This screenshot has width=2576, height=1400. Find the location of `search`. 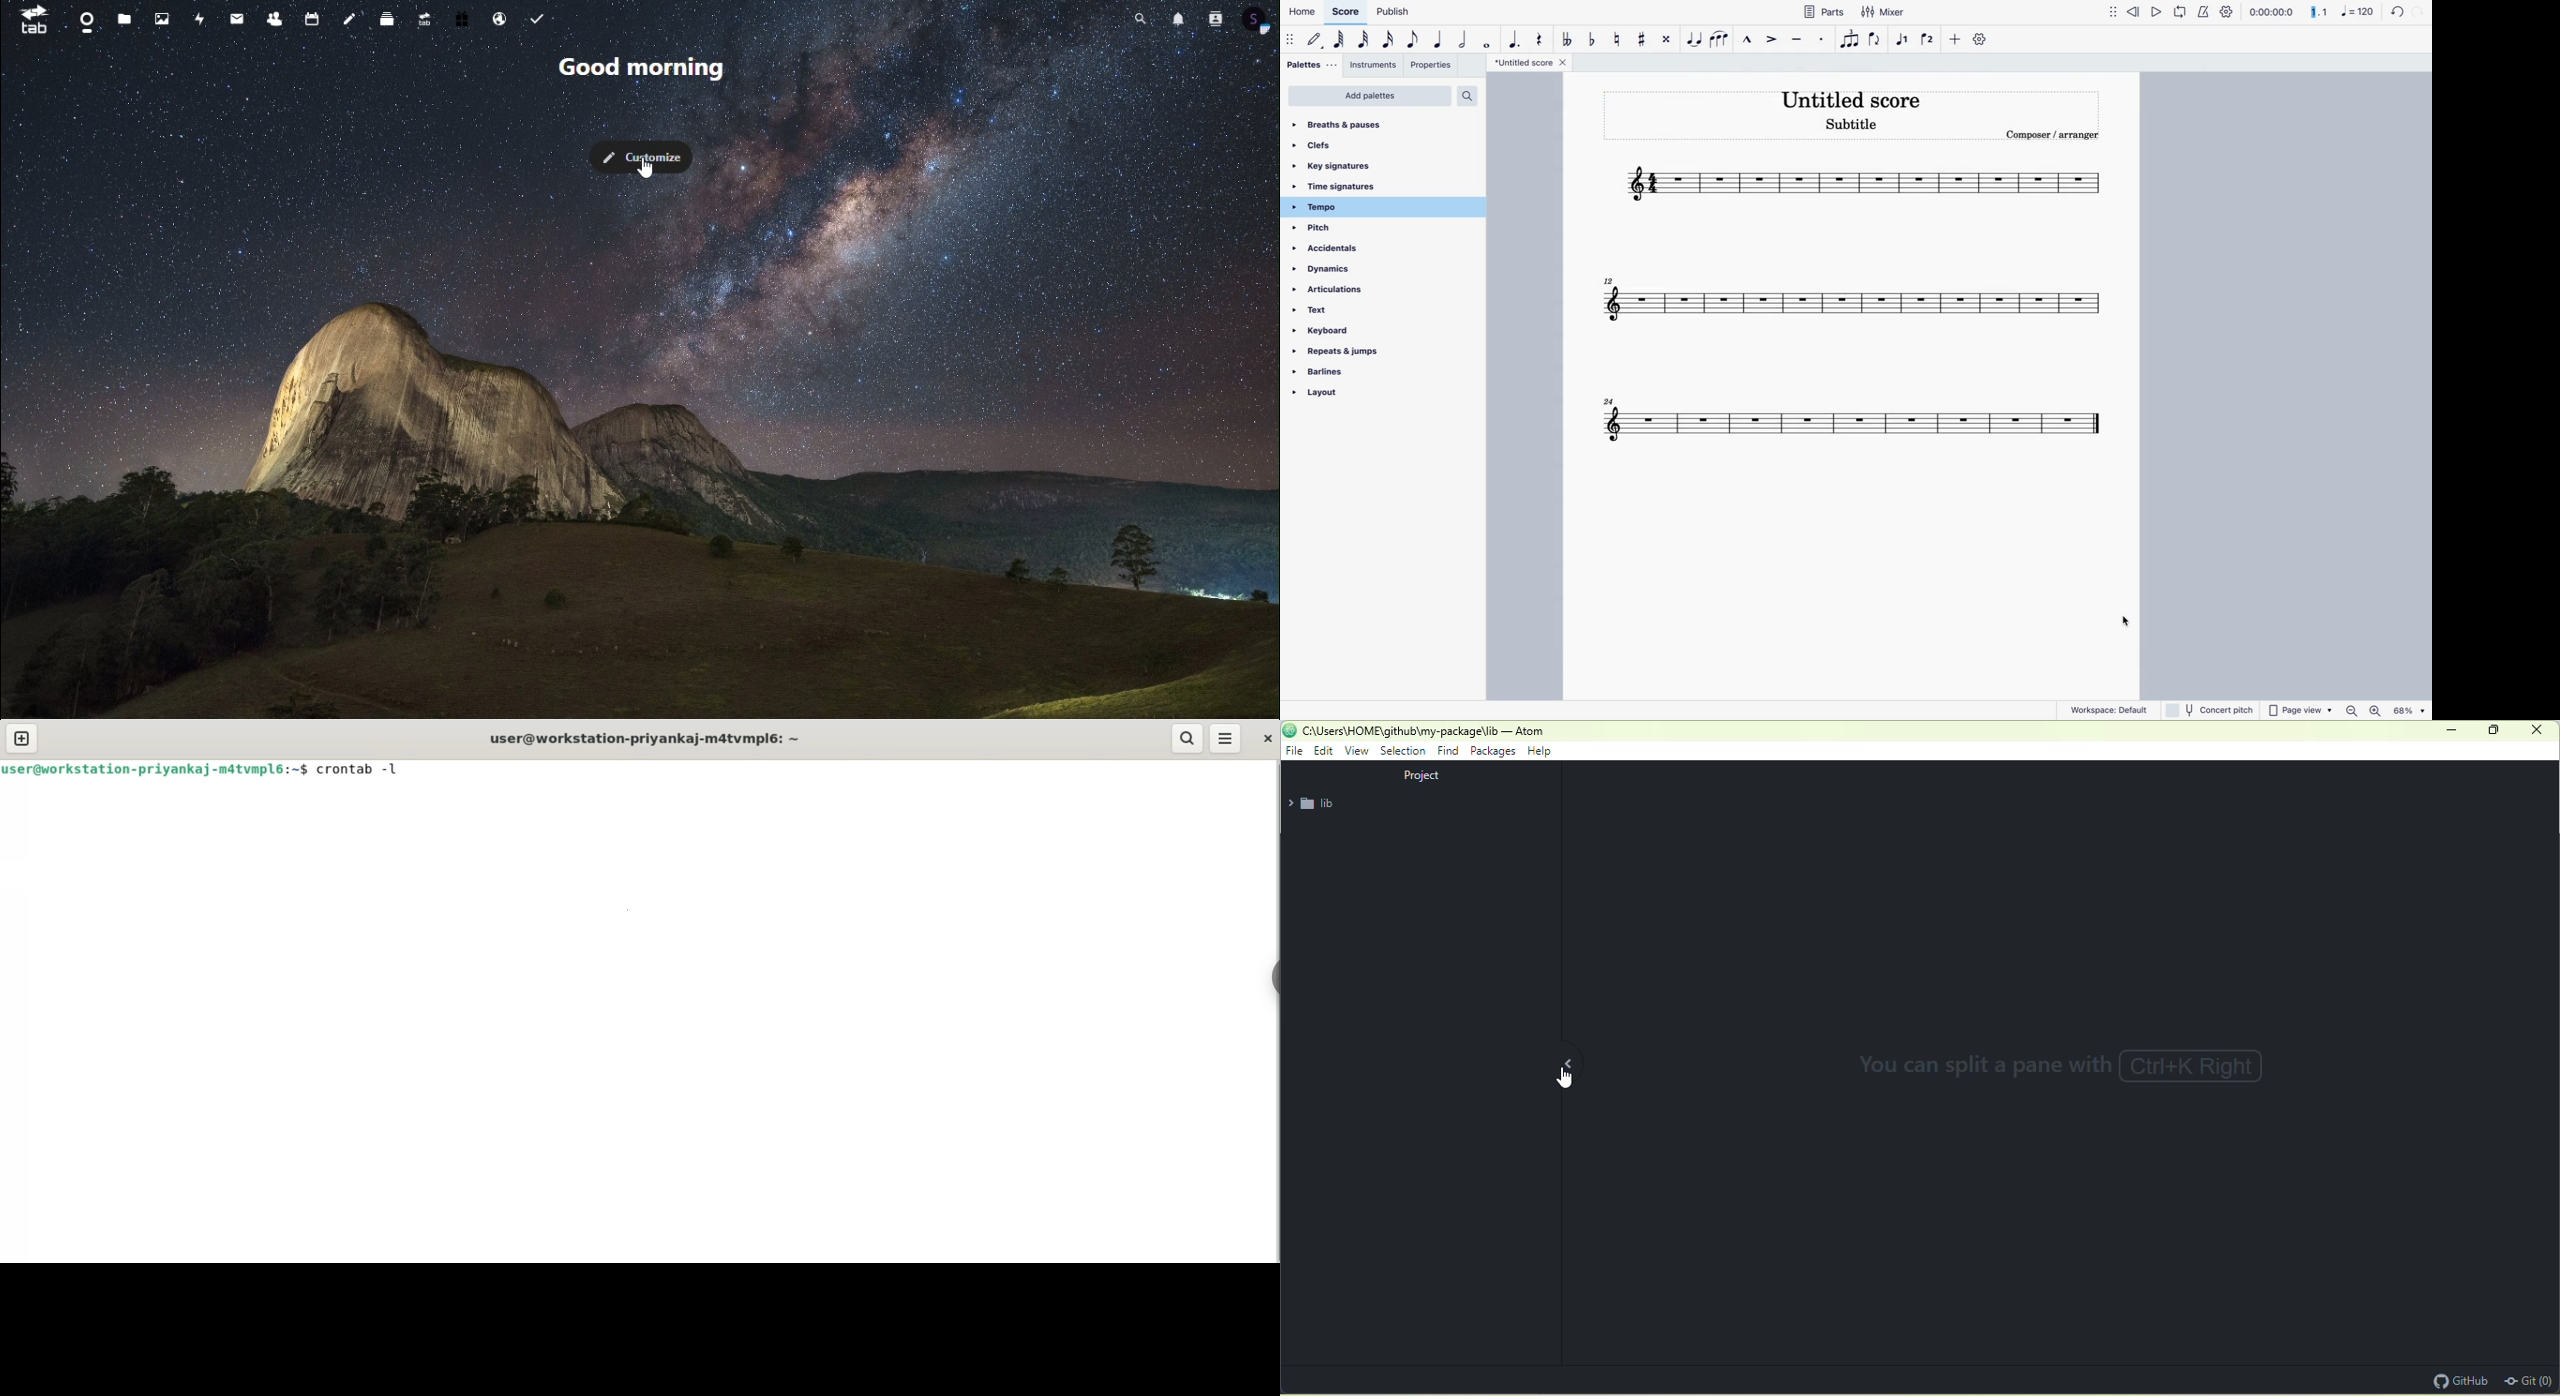

search is located at coordinates (1467, 95).